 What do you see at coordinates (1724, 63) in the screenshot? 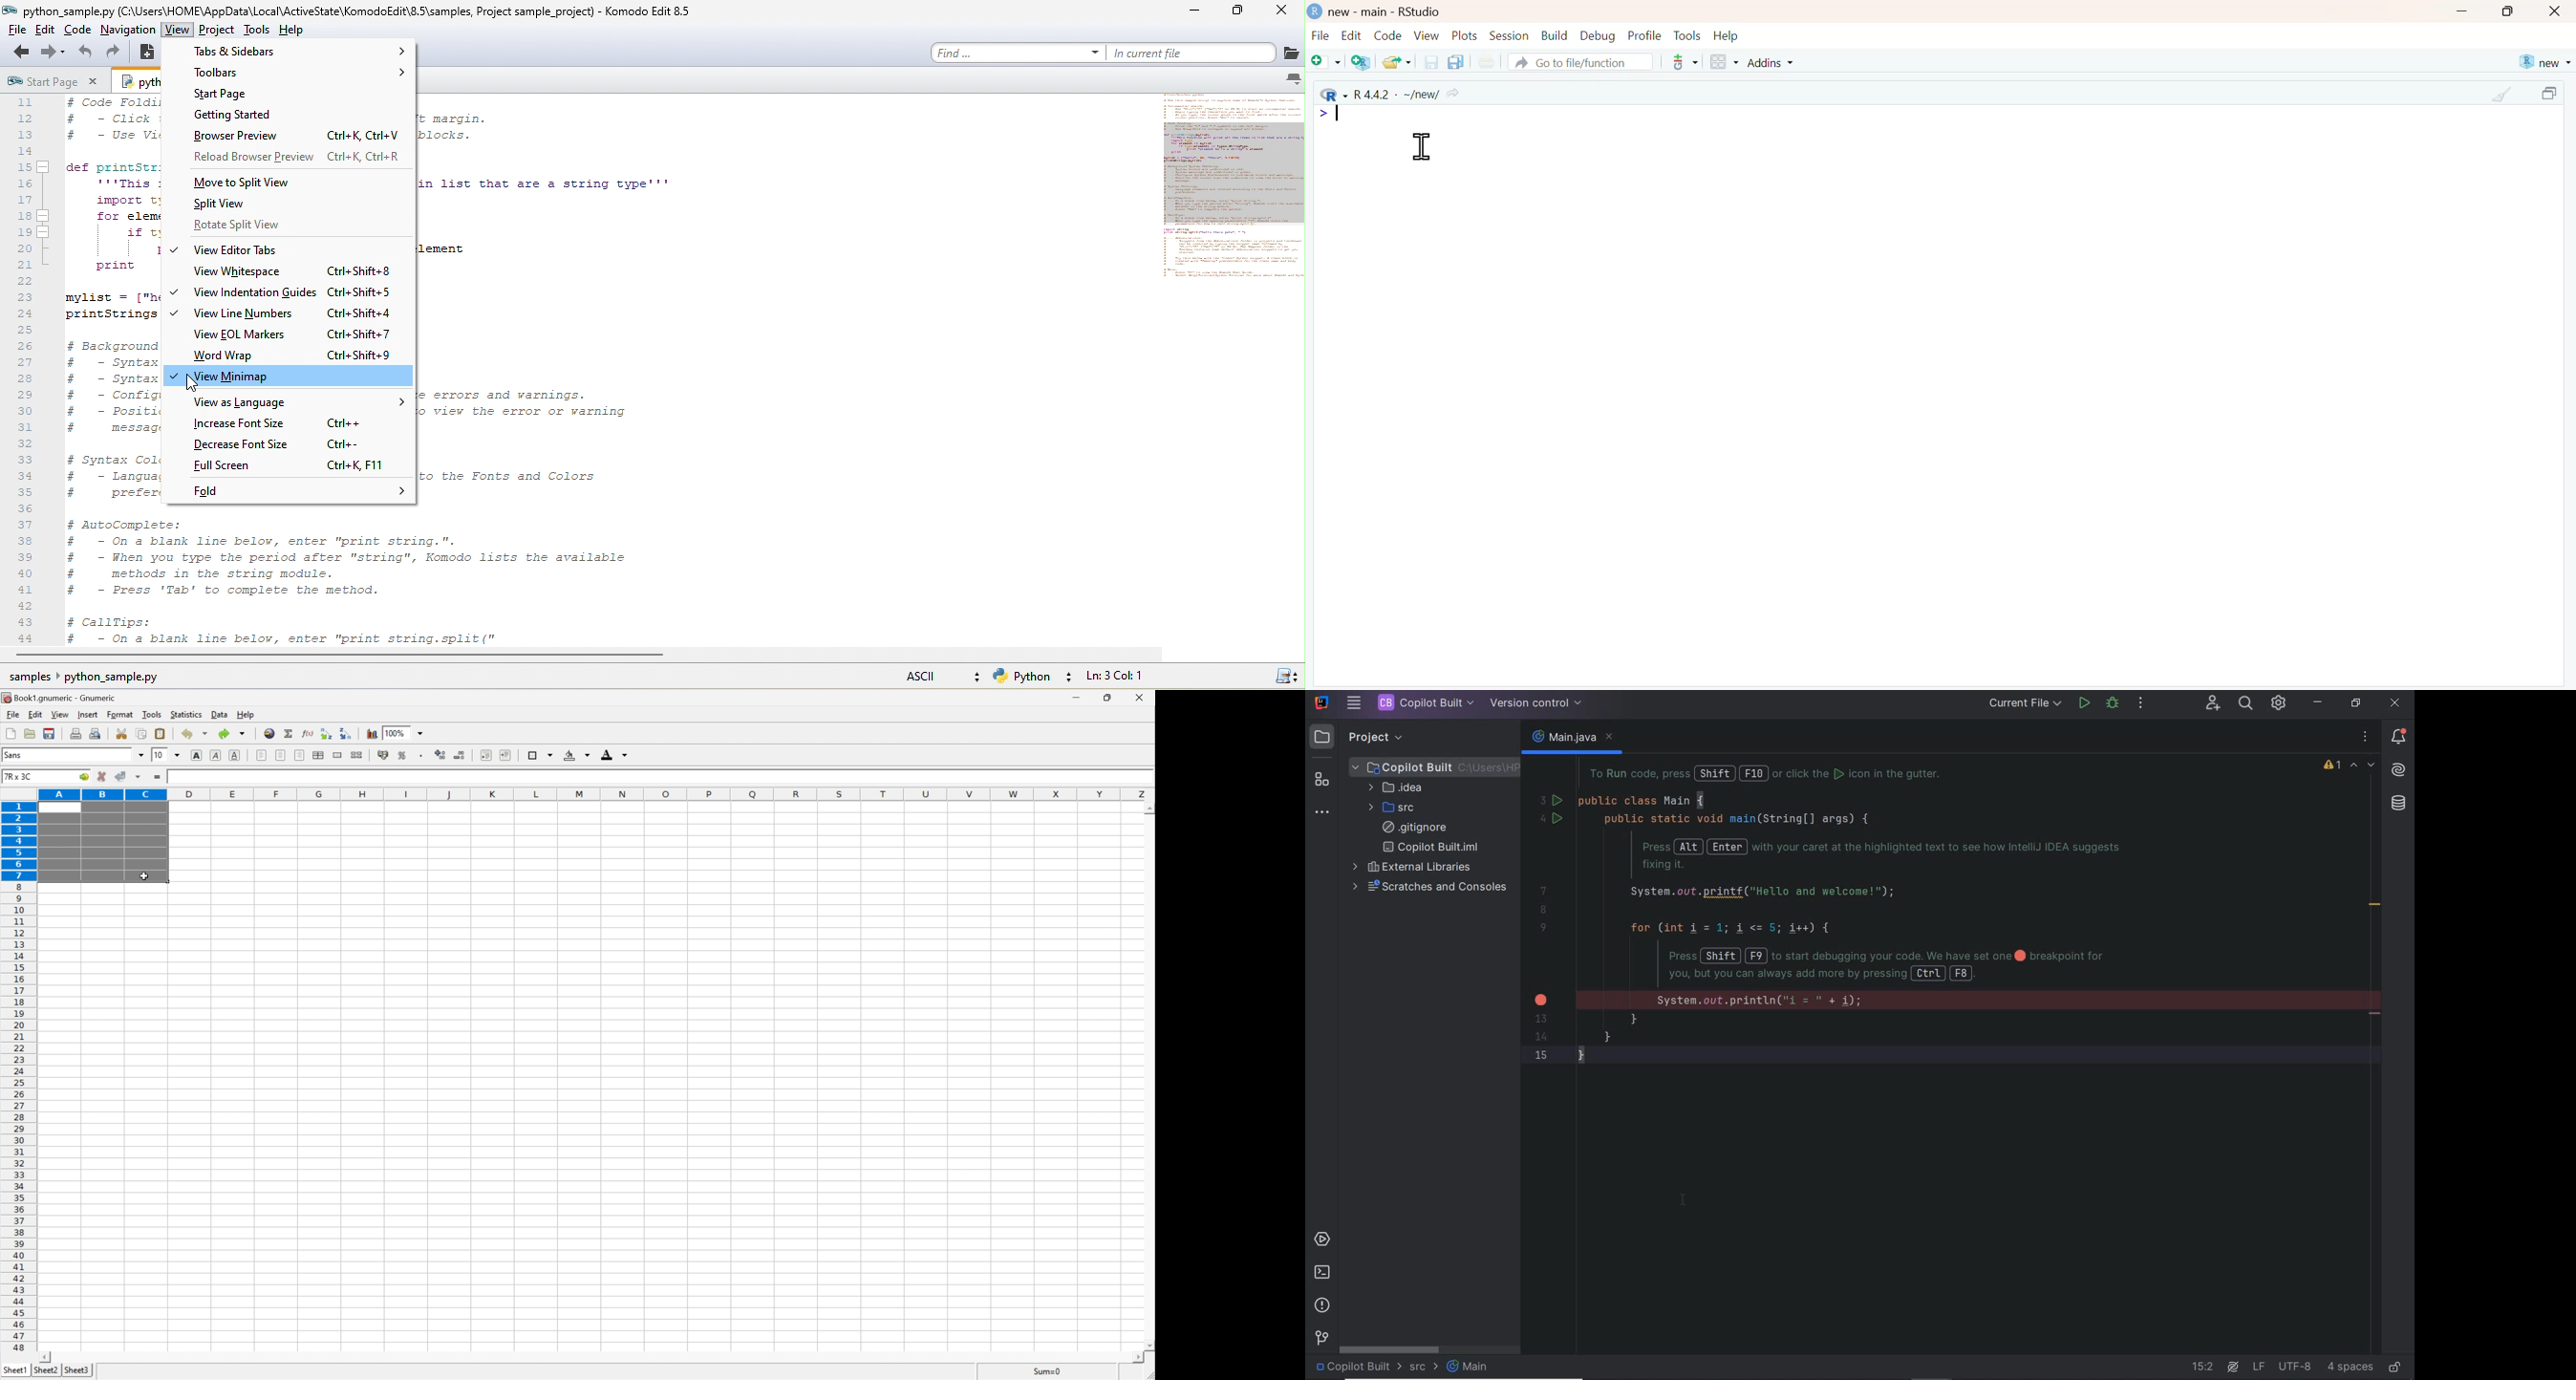
I see `Workspace panes` at bounding box center [1724, 63].